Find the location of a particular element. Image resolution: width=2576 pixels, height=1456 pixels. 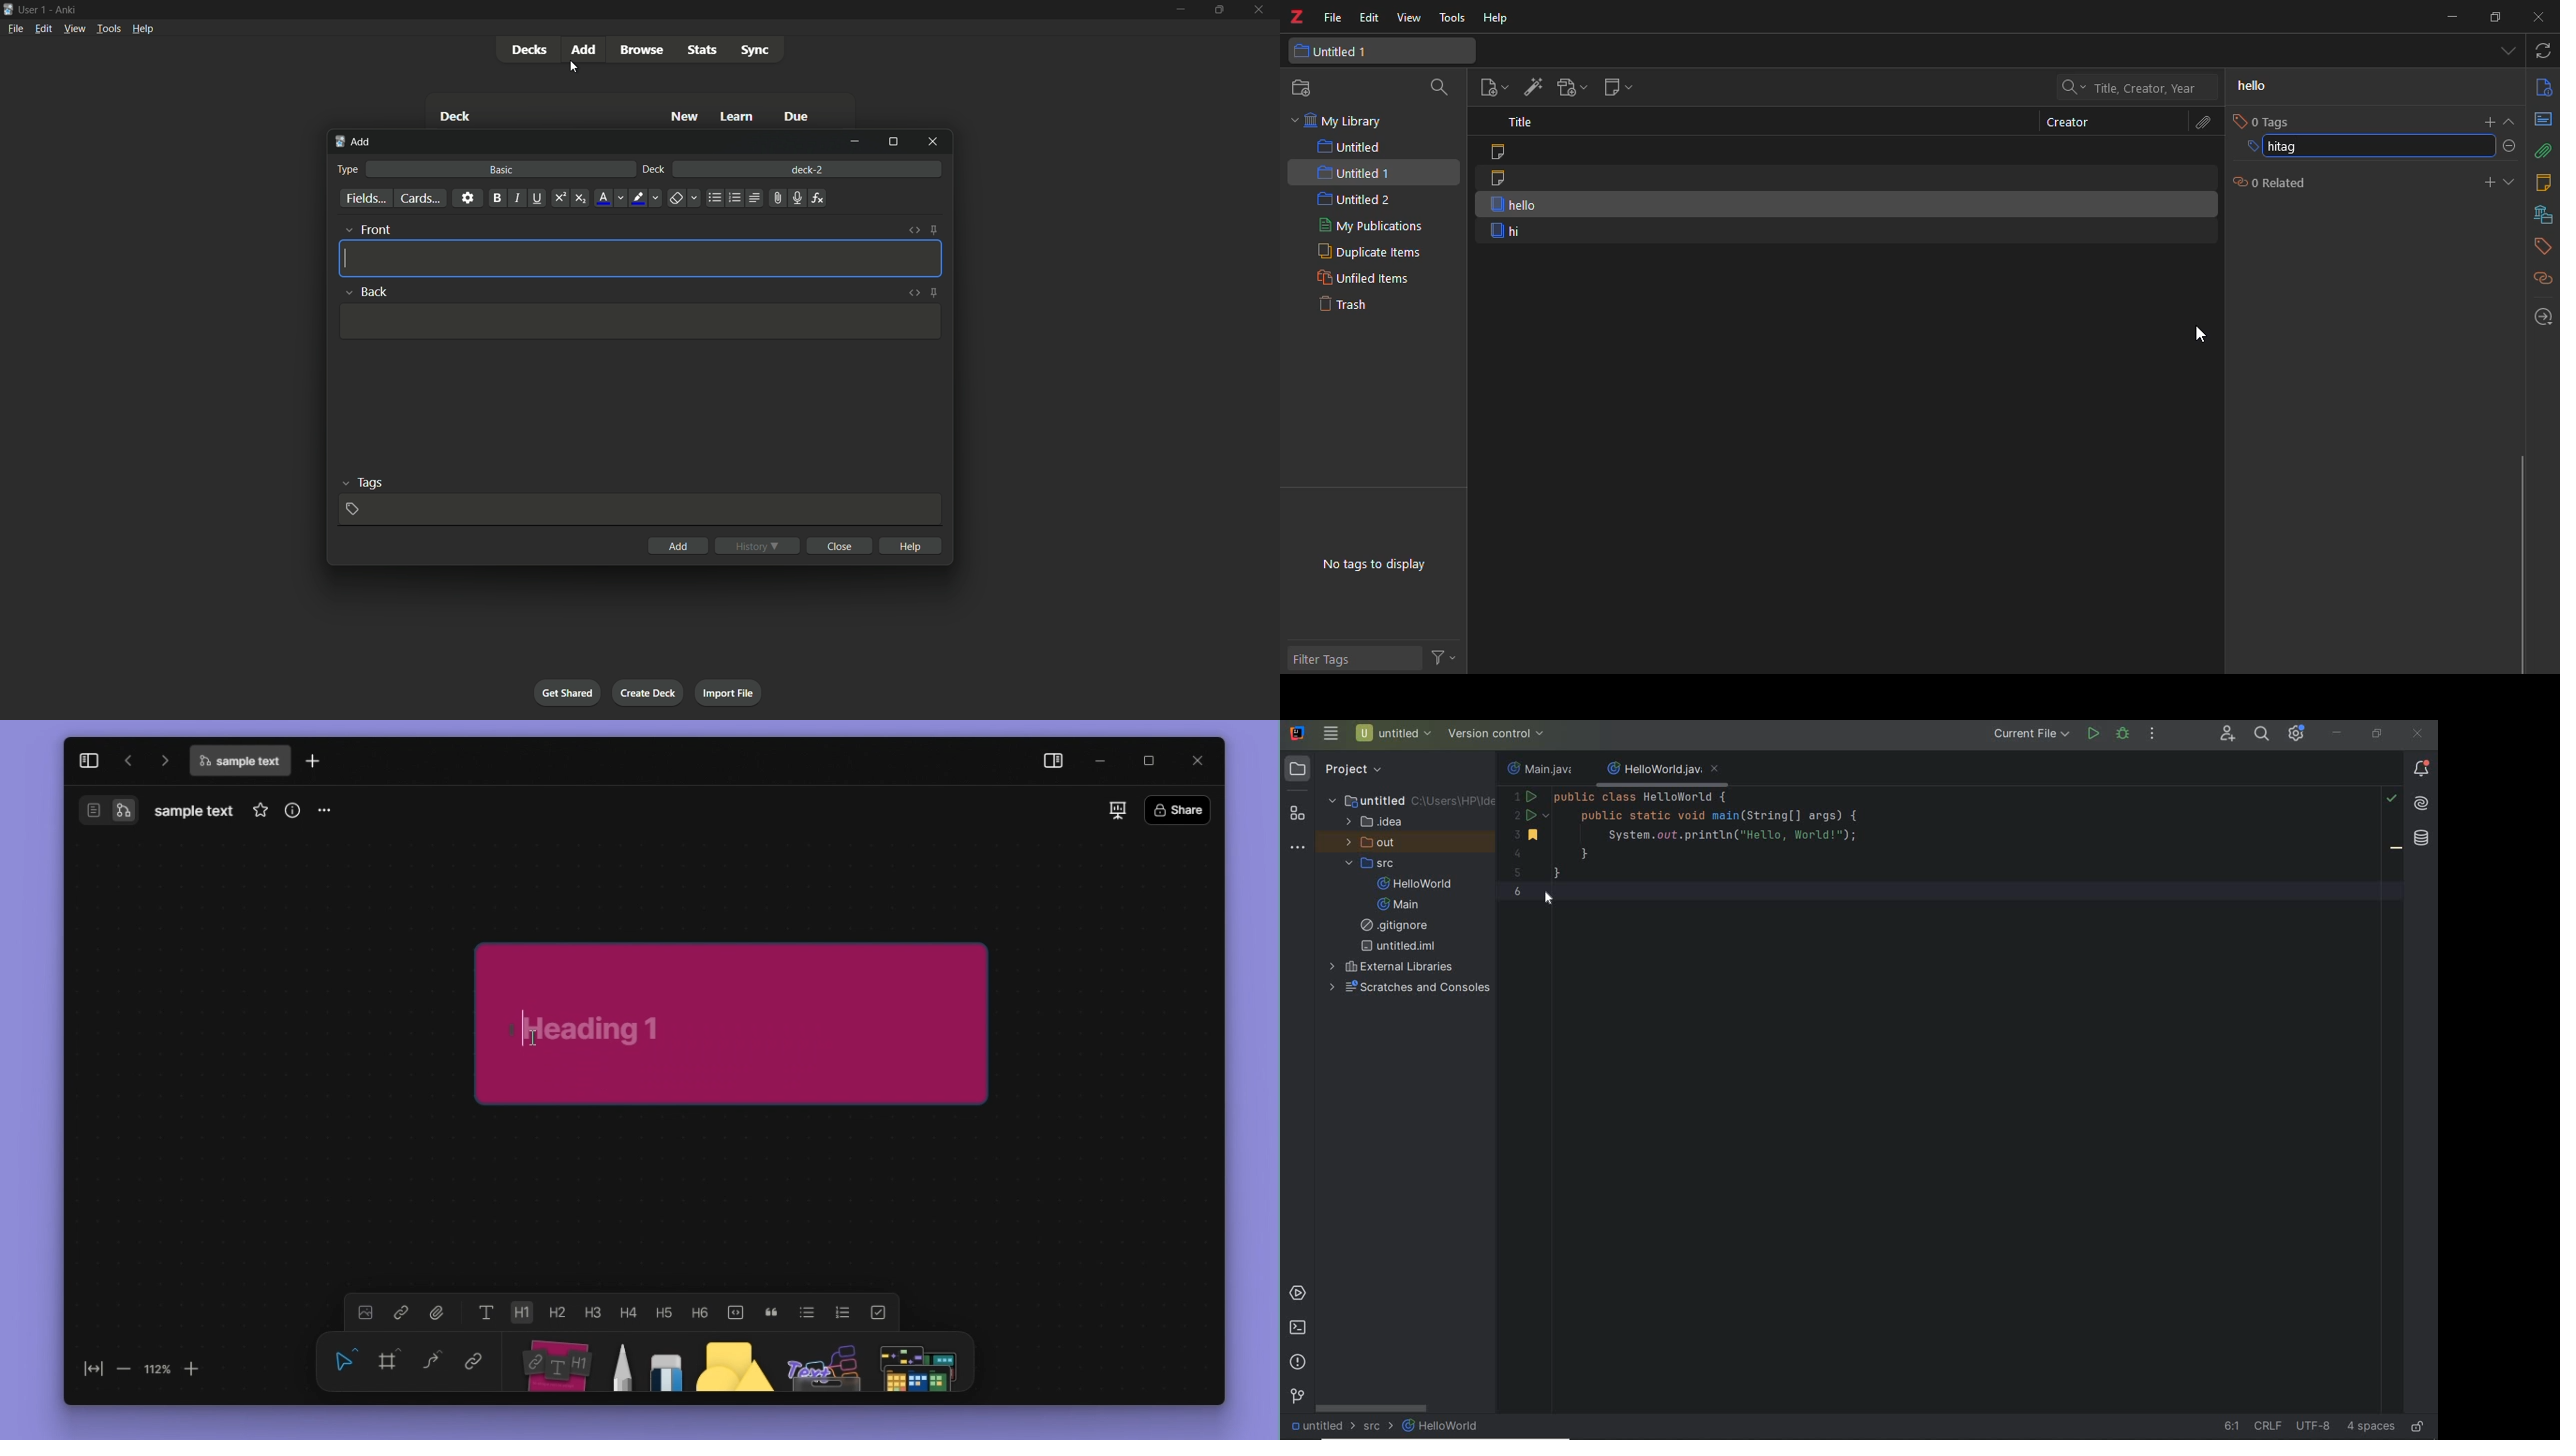

subscript is located at coordinates (580, 199).